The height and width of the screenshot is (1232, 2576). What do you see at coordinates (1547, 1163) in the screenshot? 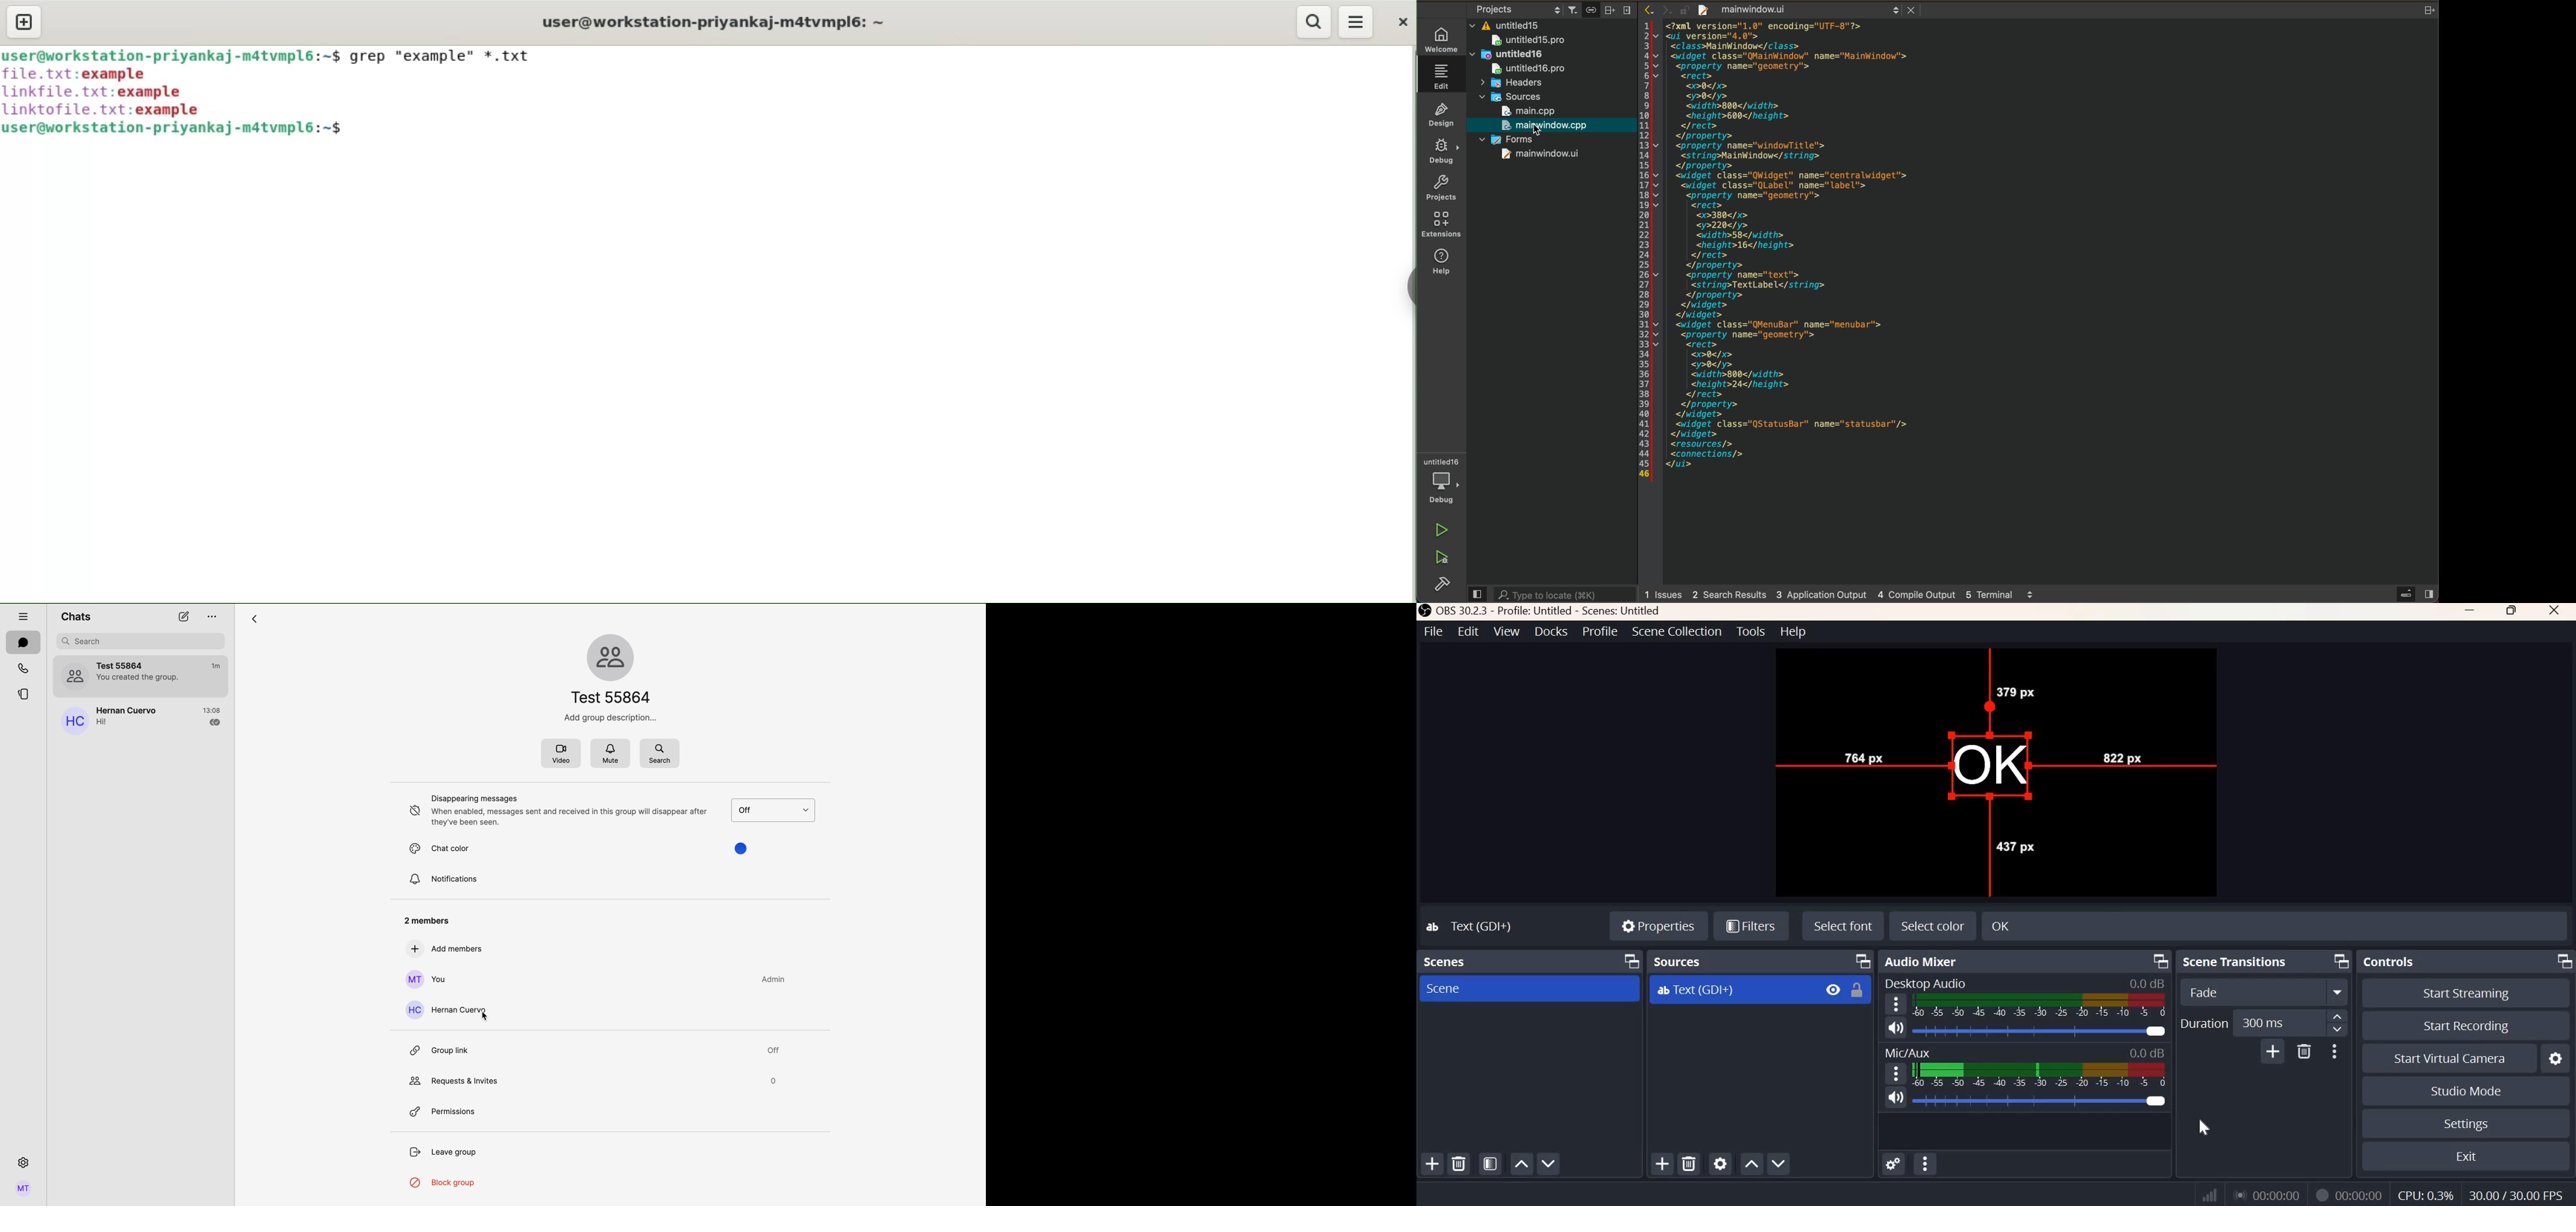
I see `Move scene down` at bounding box center [1547, 1163].